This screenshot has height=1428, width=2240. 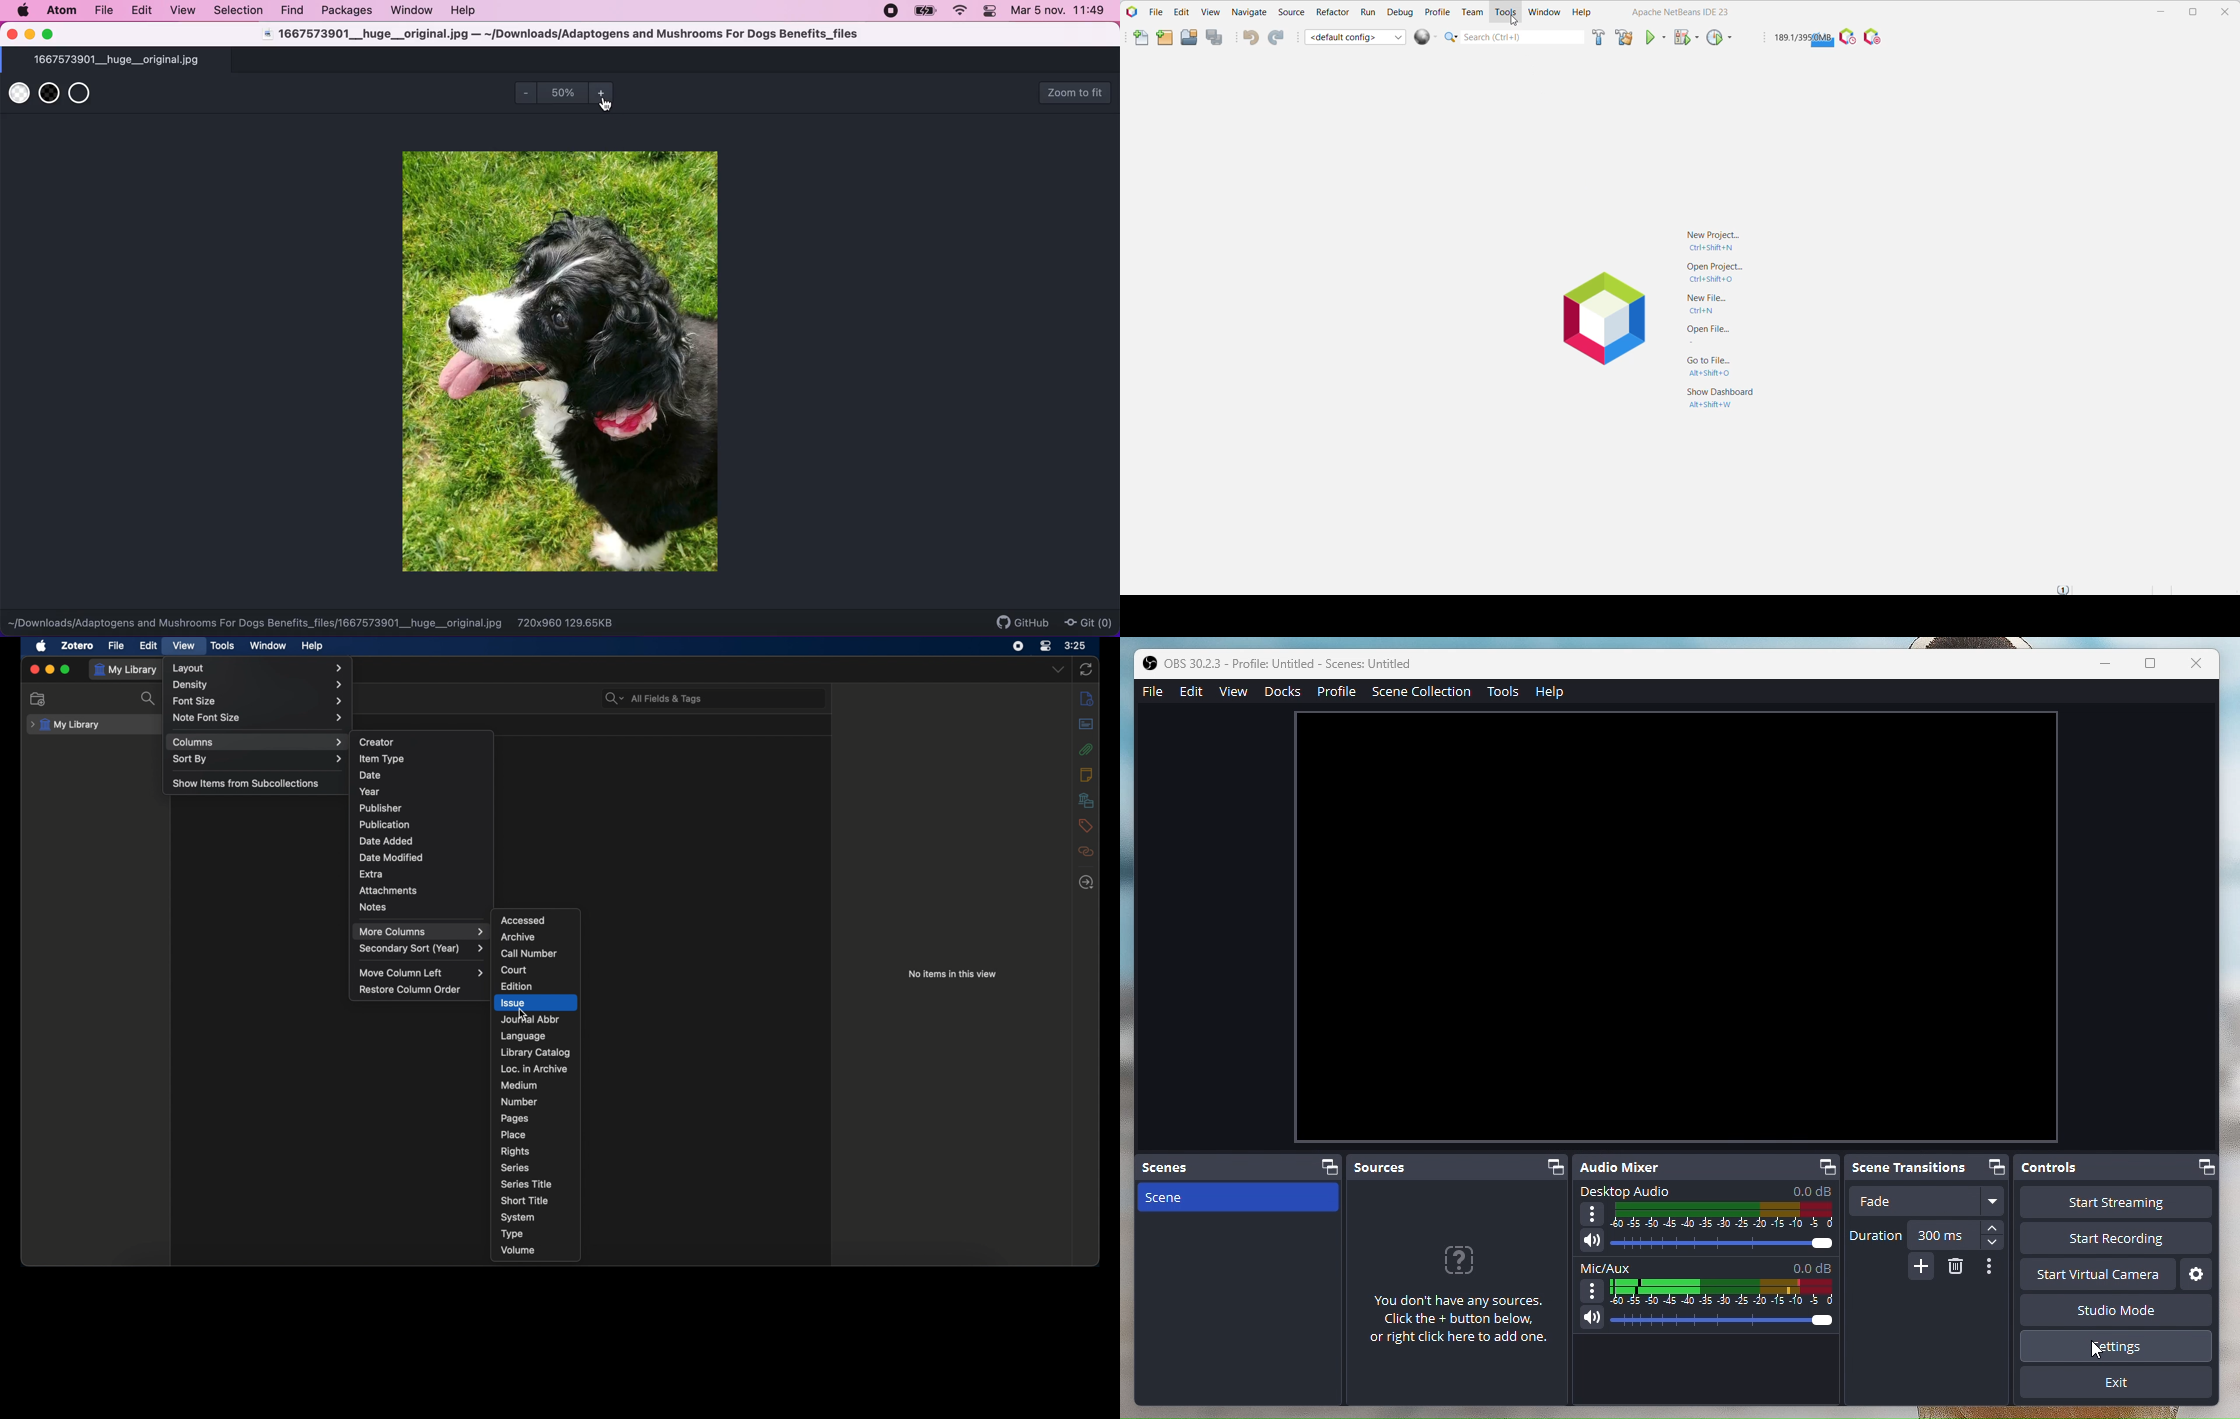 What do you see at coordinates (526, 1184) in the screenshot?
I see `series title` at bounding box center [526, 1184].